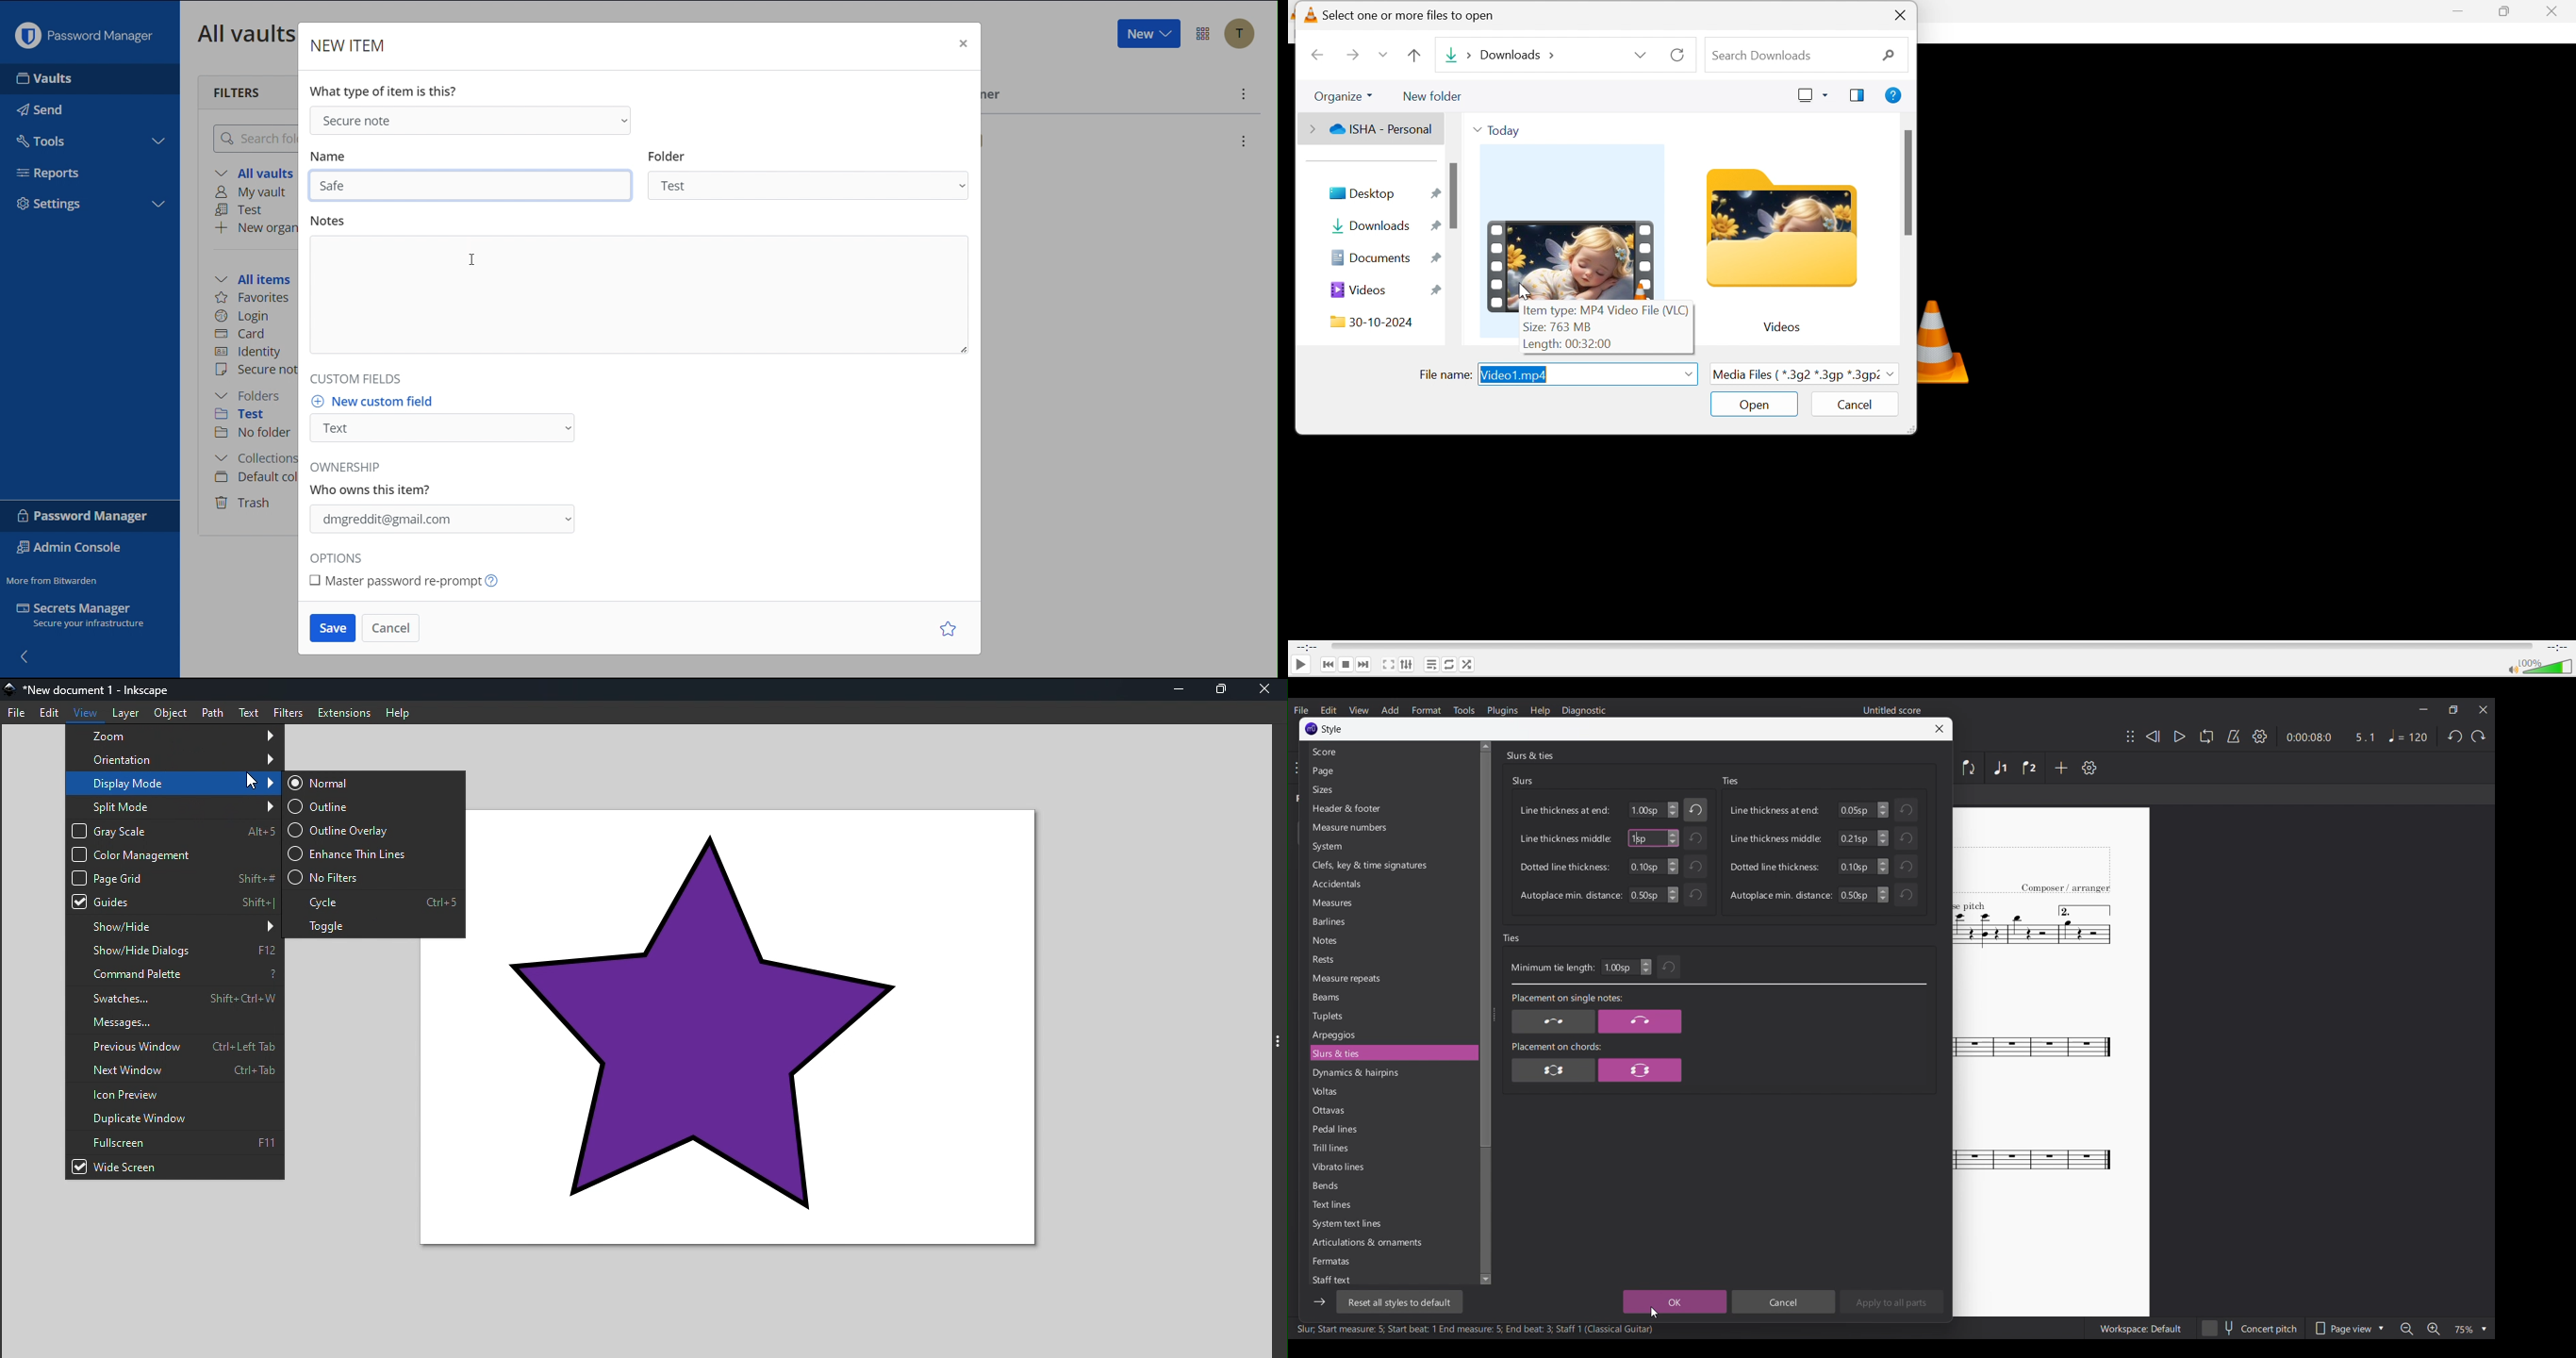 The image size is (2576, 1372). Describe the element at coordinates (171, 853) in the screenshot. I see `Color management` at that location.